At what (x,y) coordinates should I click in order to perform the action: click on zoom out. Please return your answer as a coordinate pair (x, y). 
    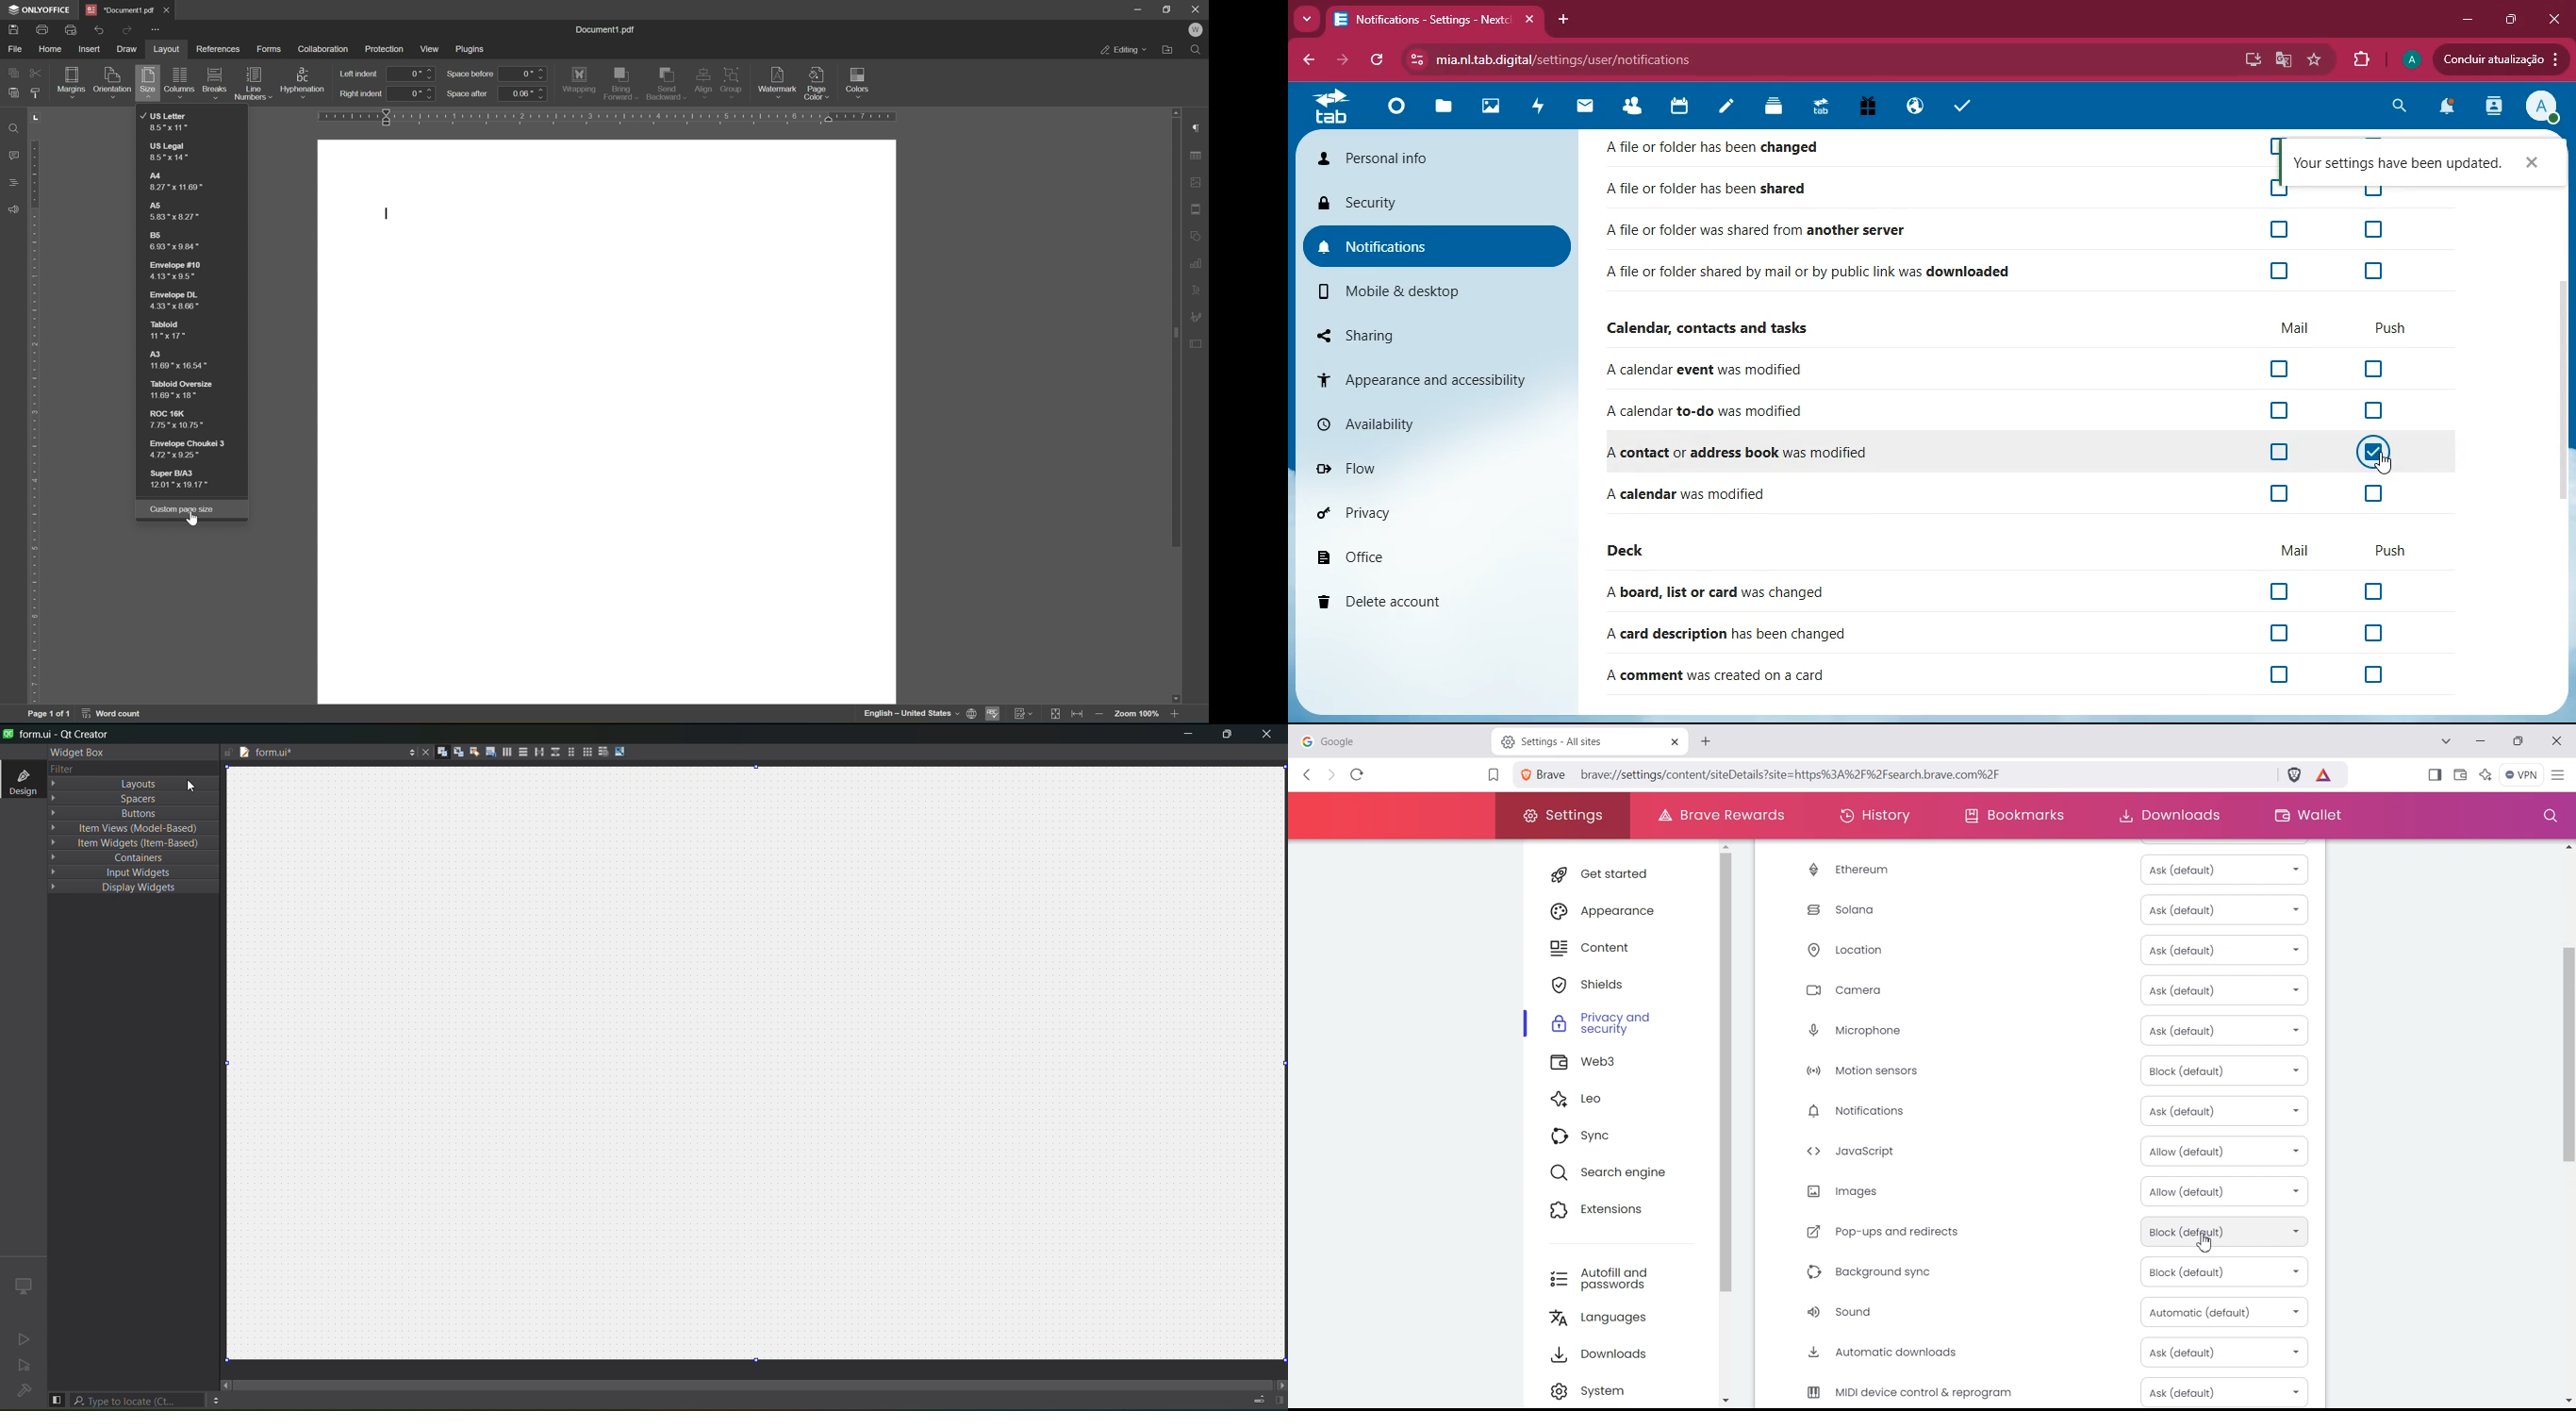
    Looking at the image, I should click on (1099, 715).